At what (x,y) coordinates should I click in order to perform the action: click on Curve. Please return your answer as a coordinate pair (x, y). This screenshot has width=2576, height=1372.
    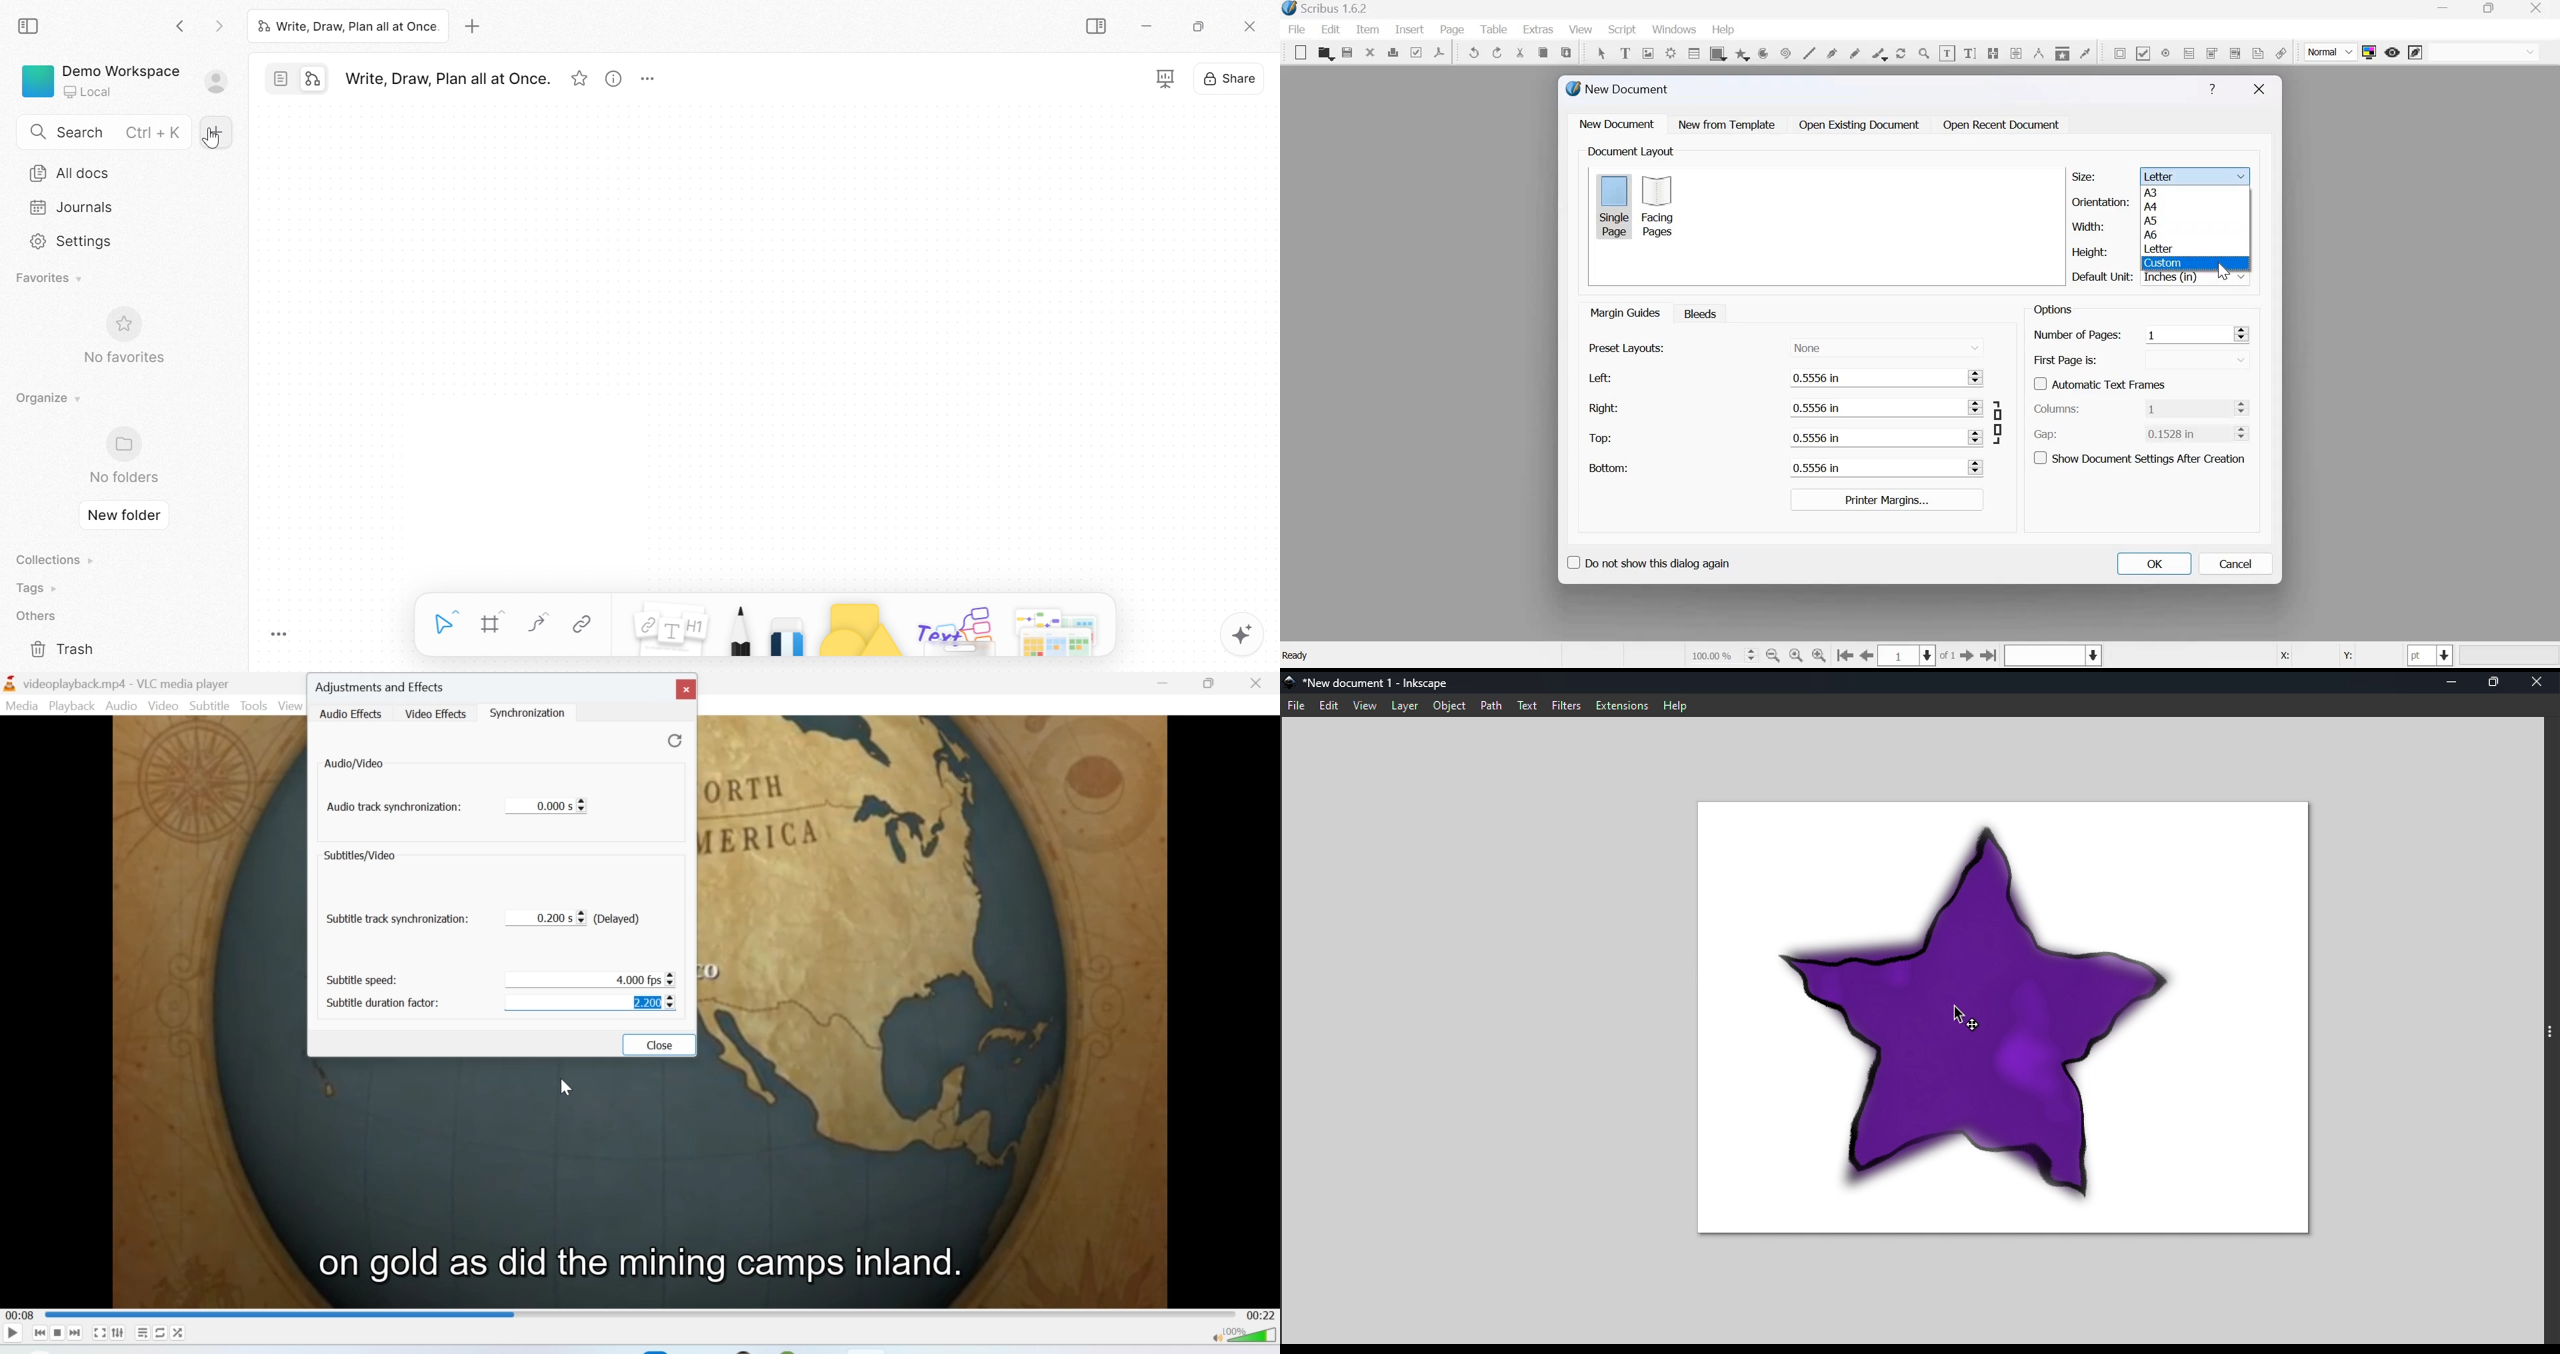
    Looking at the image, I should click on (541, 623).